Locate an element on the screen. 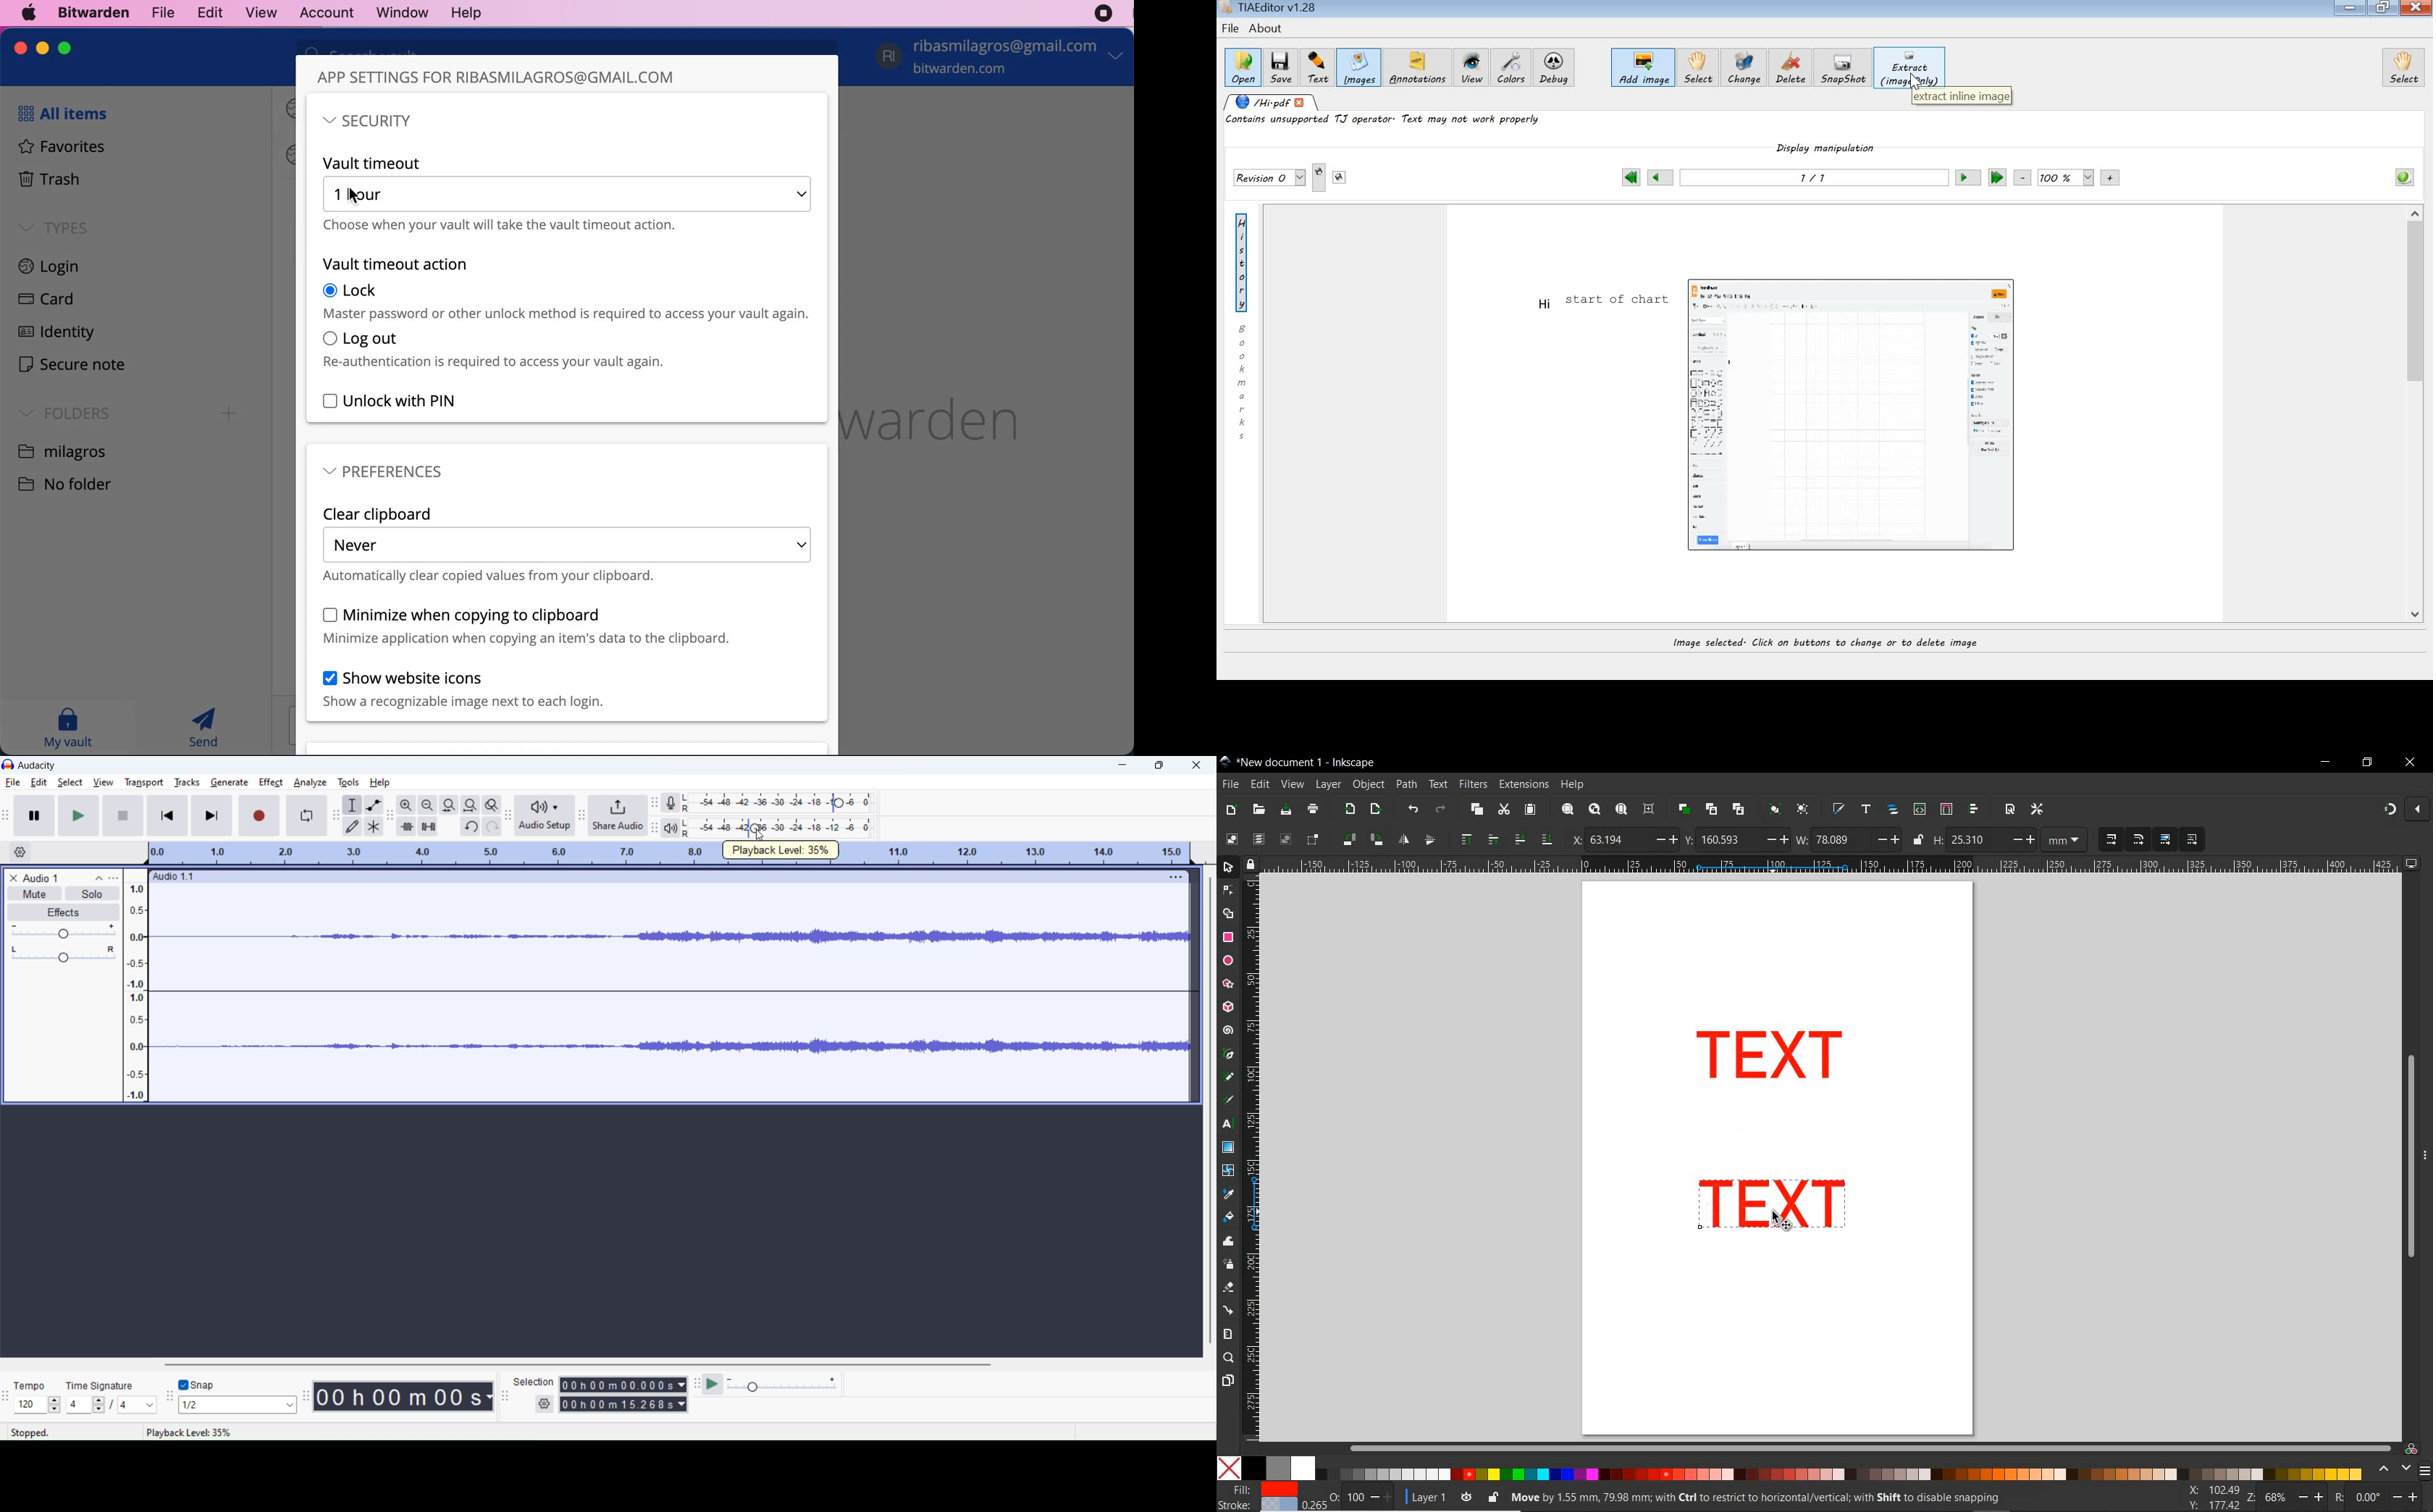 This screenshot has height=1512, width=2436. text is located at coordinates (1439, 785).